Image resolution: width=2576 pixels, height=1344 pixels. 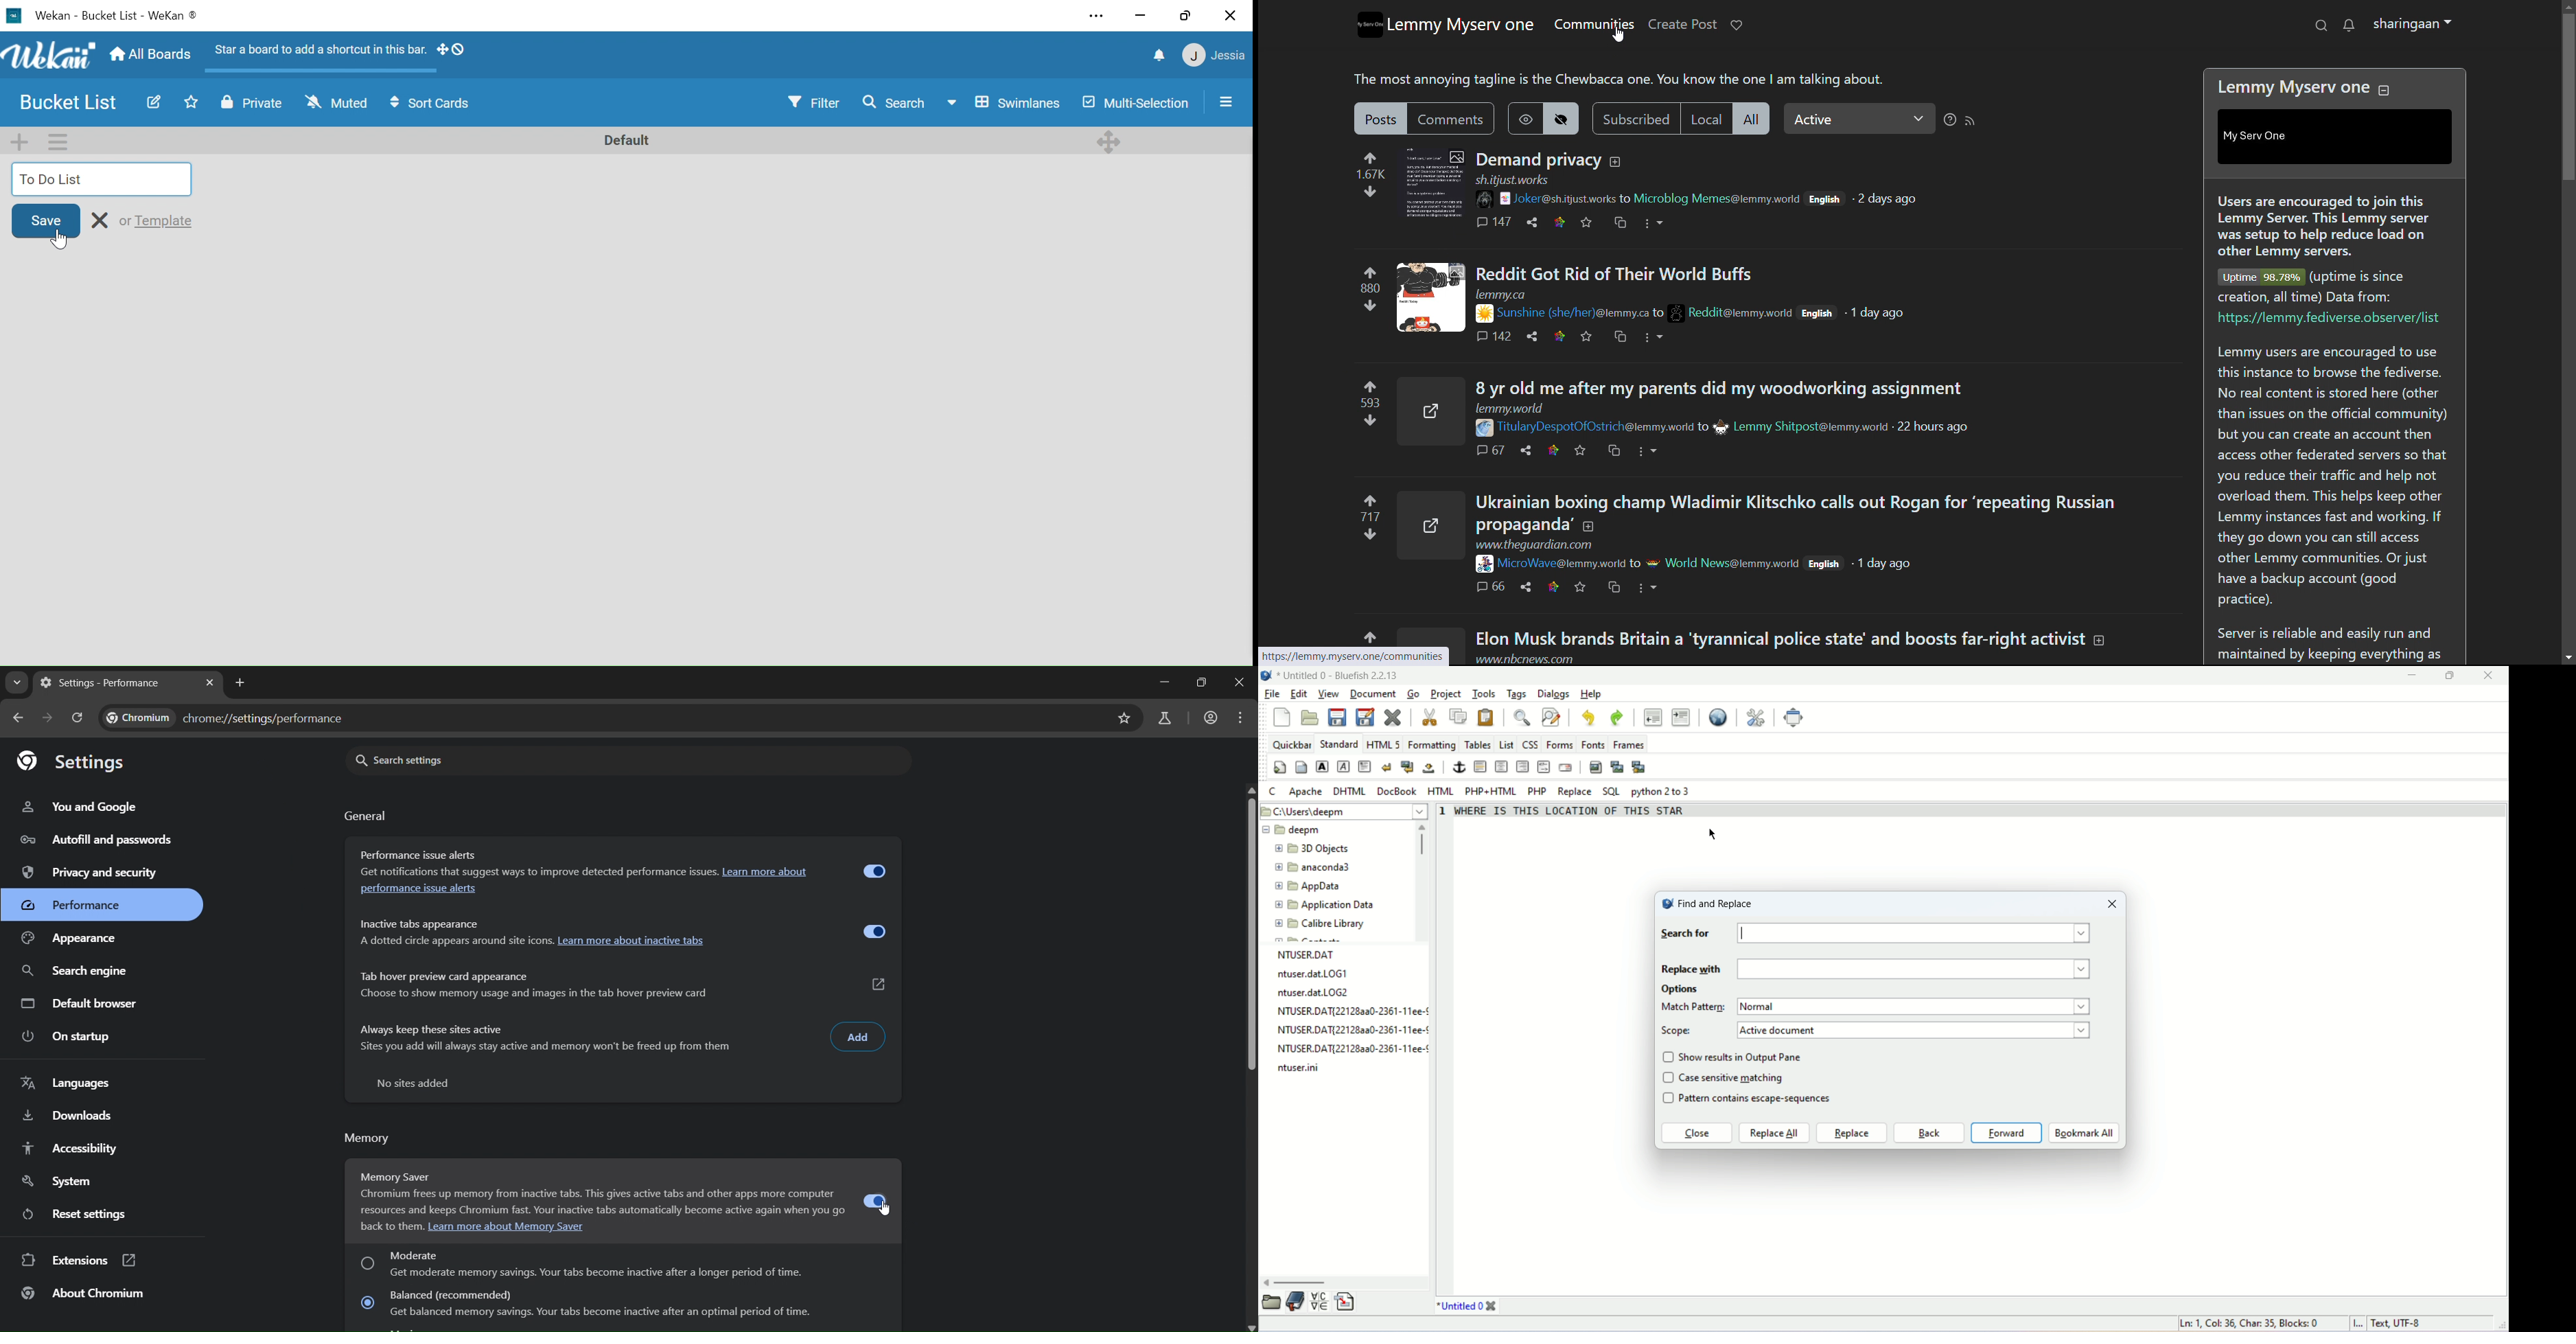 What do you see at coordinates (1322, 767) in the screenshot?
I see `strong` at bounding box center [1322, 767].